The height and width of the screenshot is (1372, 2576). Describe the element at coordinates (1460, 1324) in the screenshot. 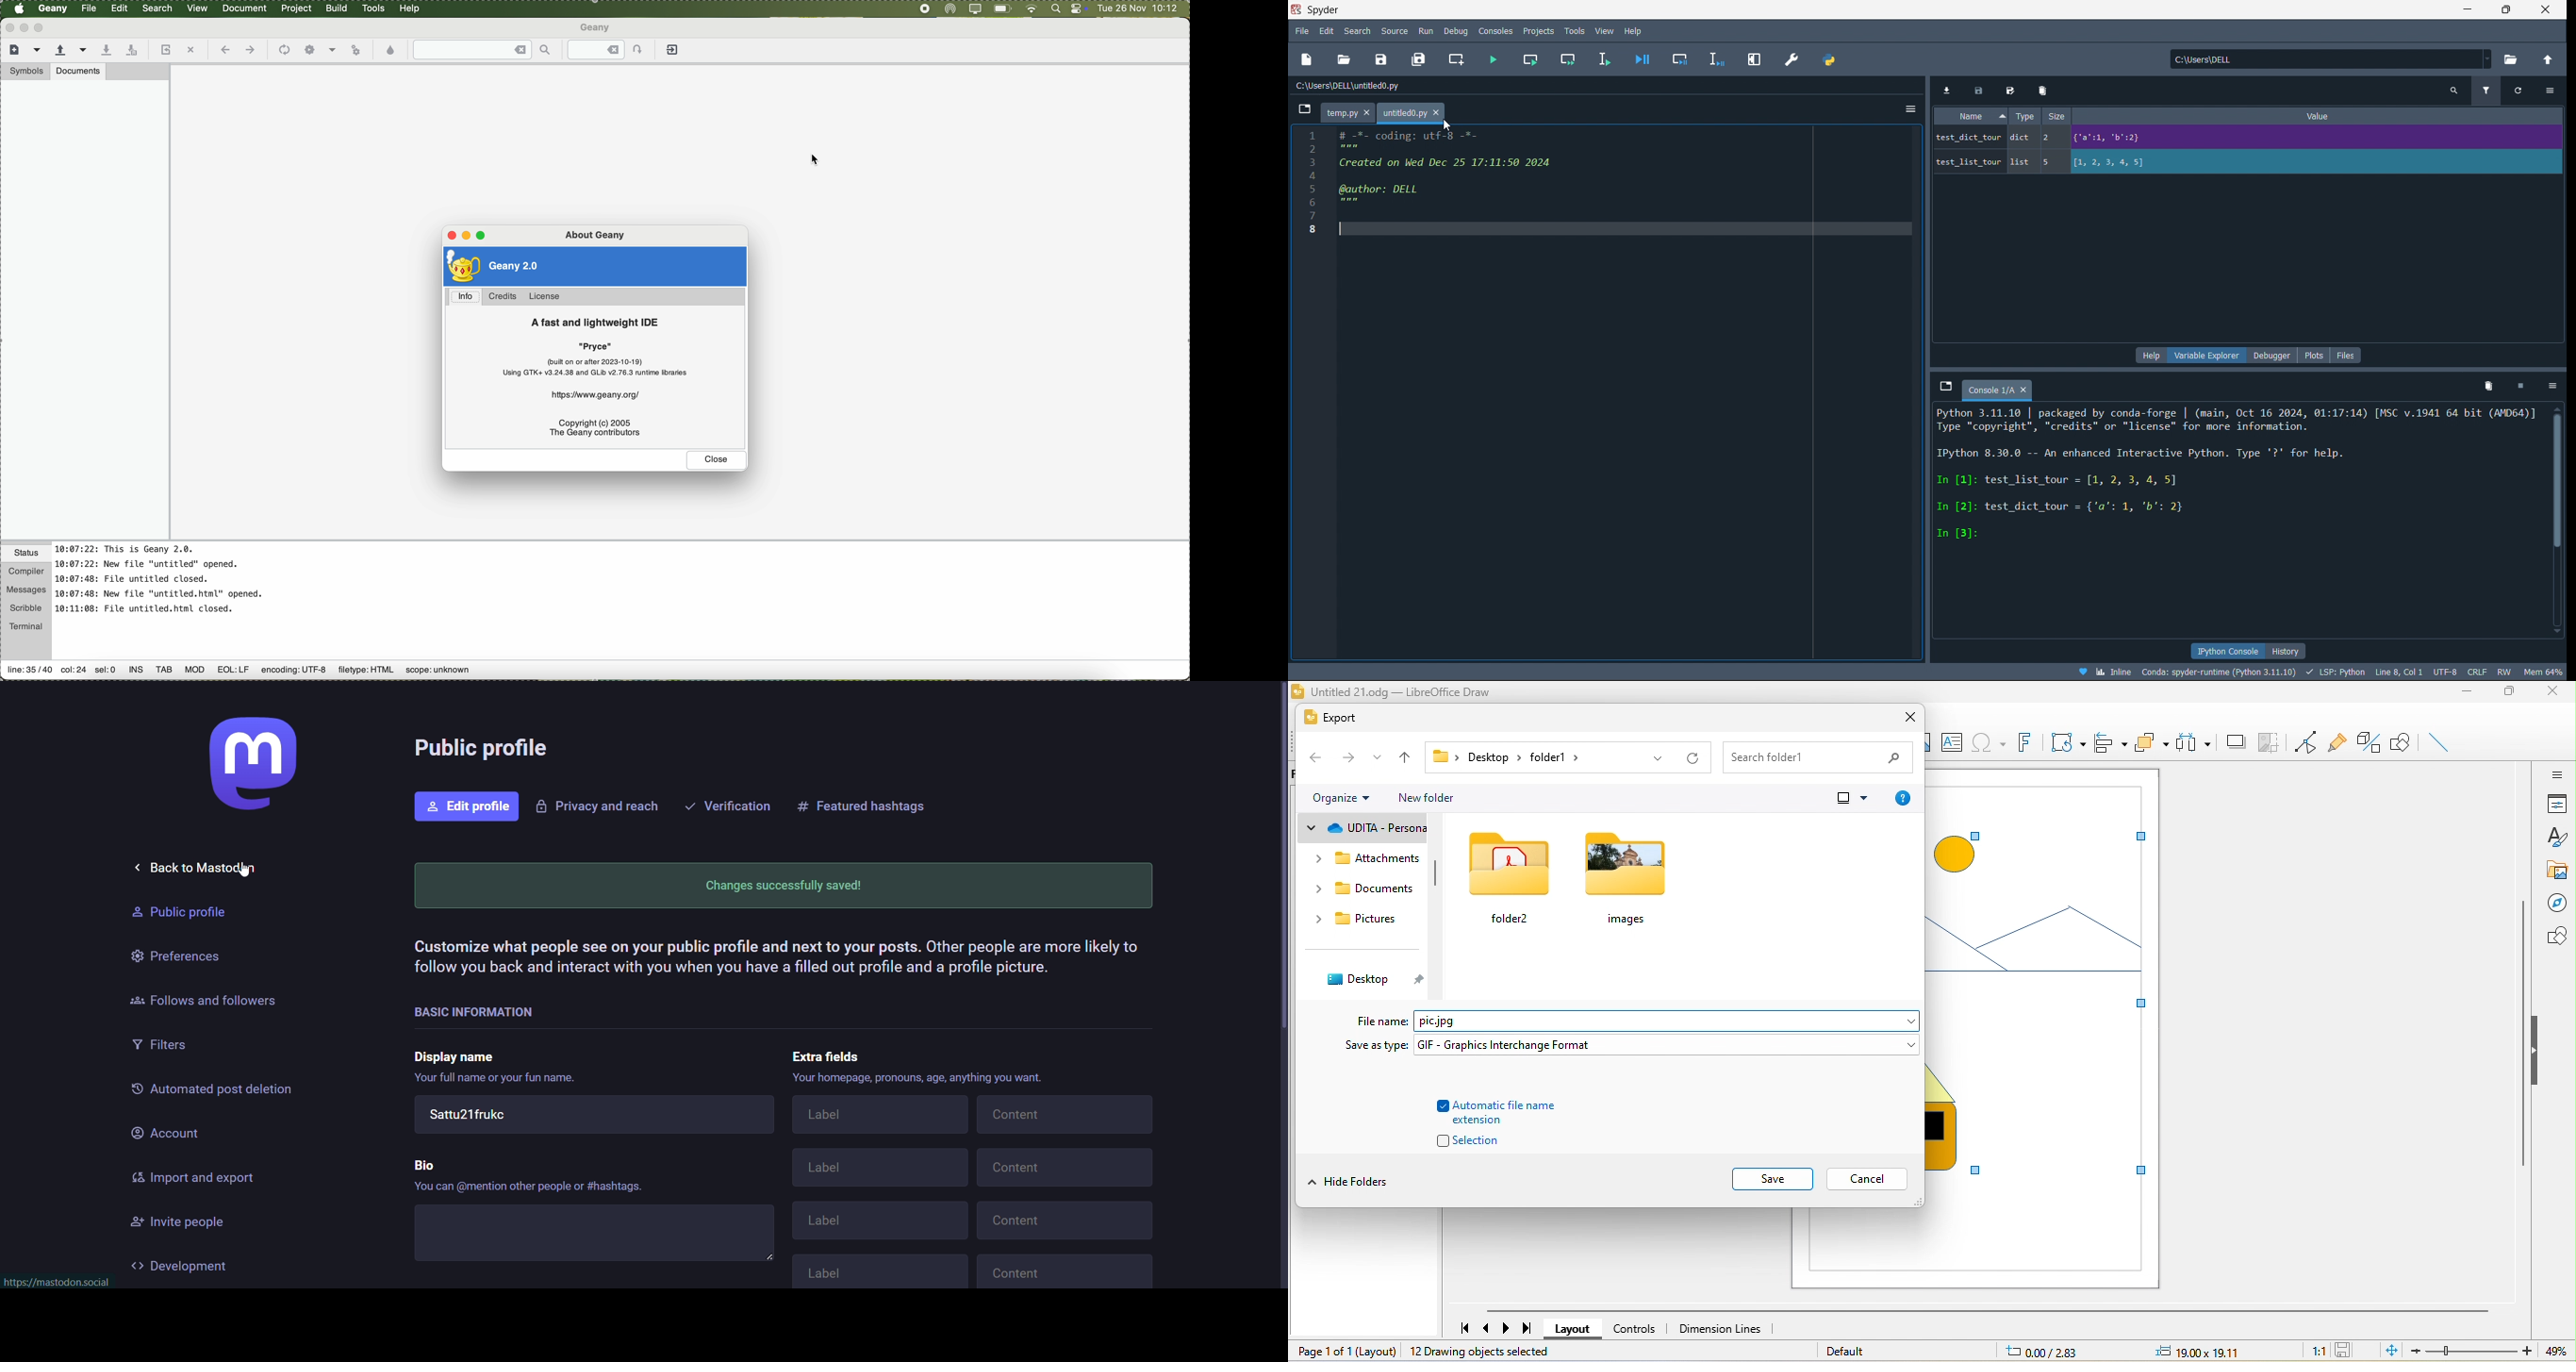

I see `first` at that location.